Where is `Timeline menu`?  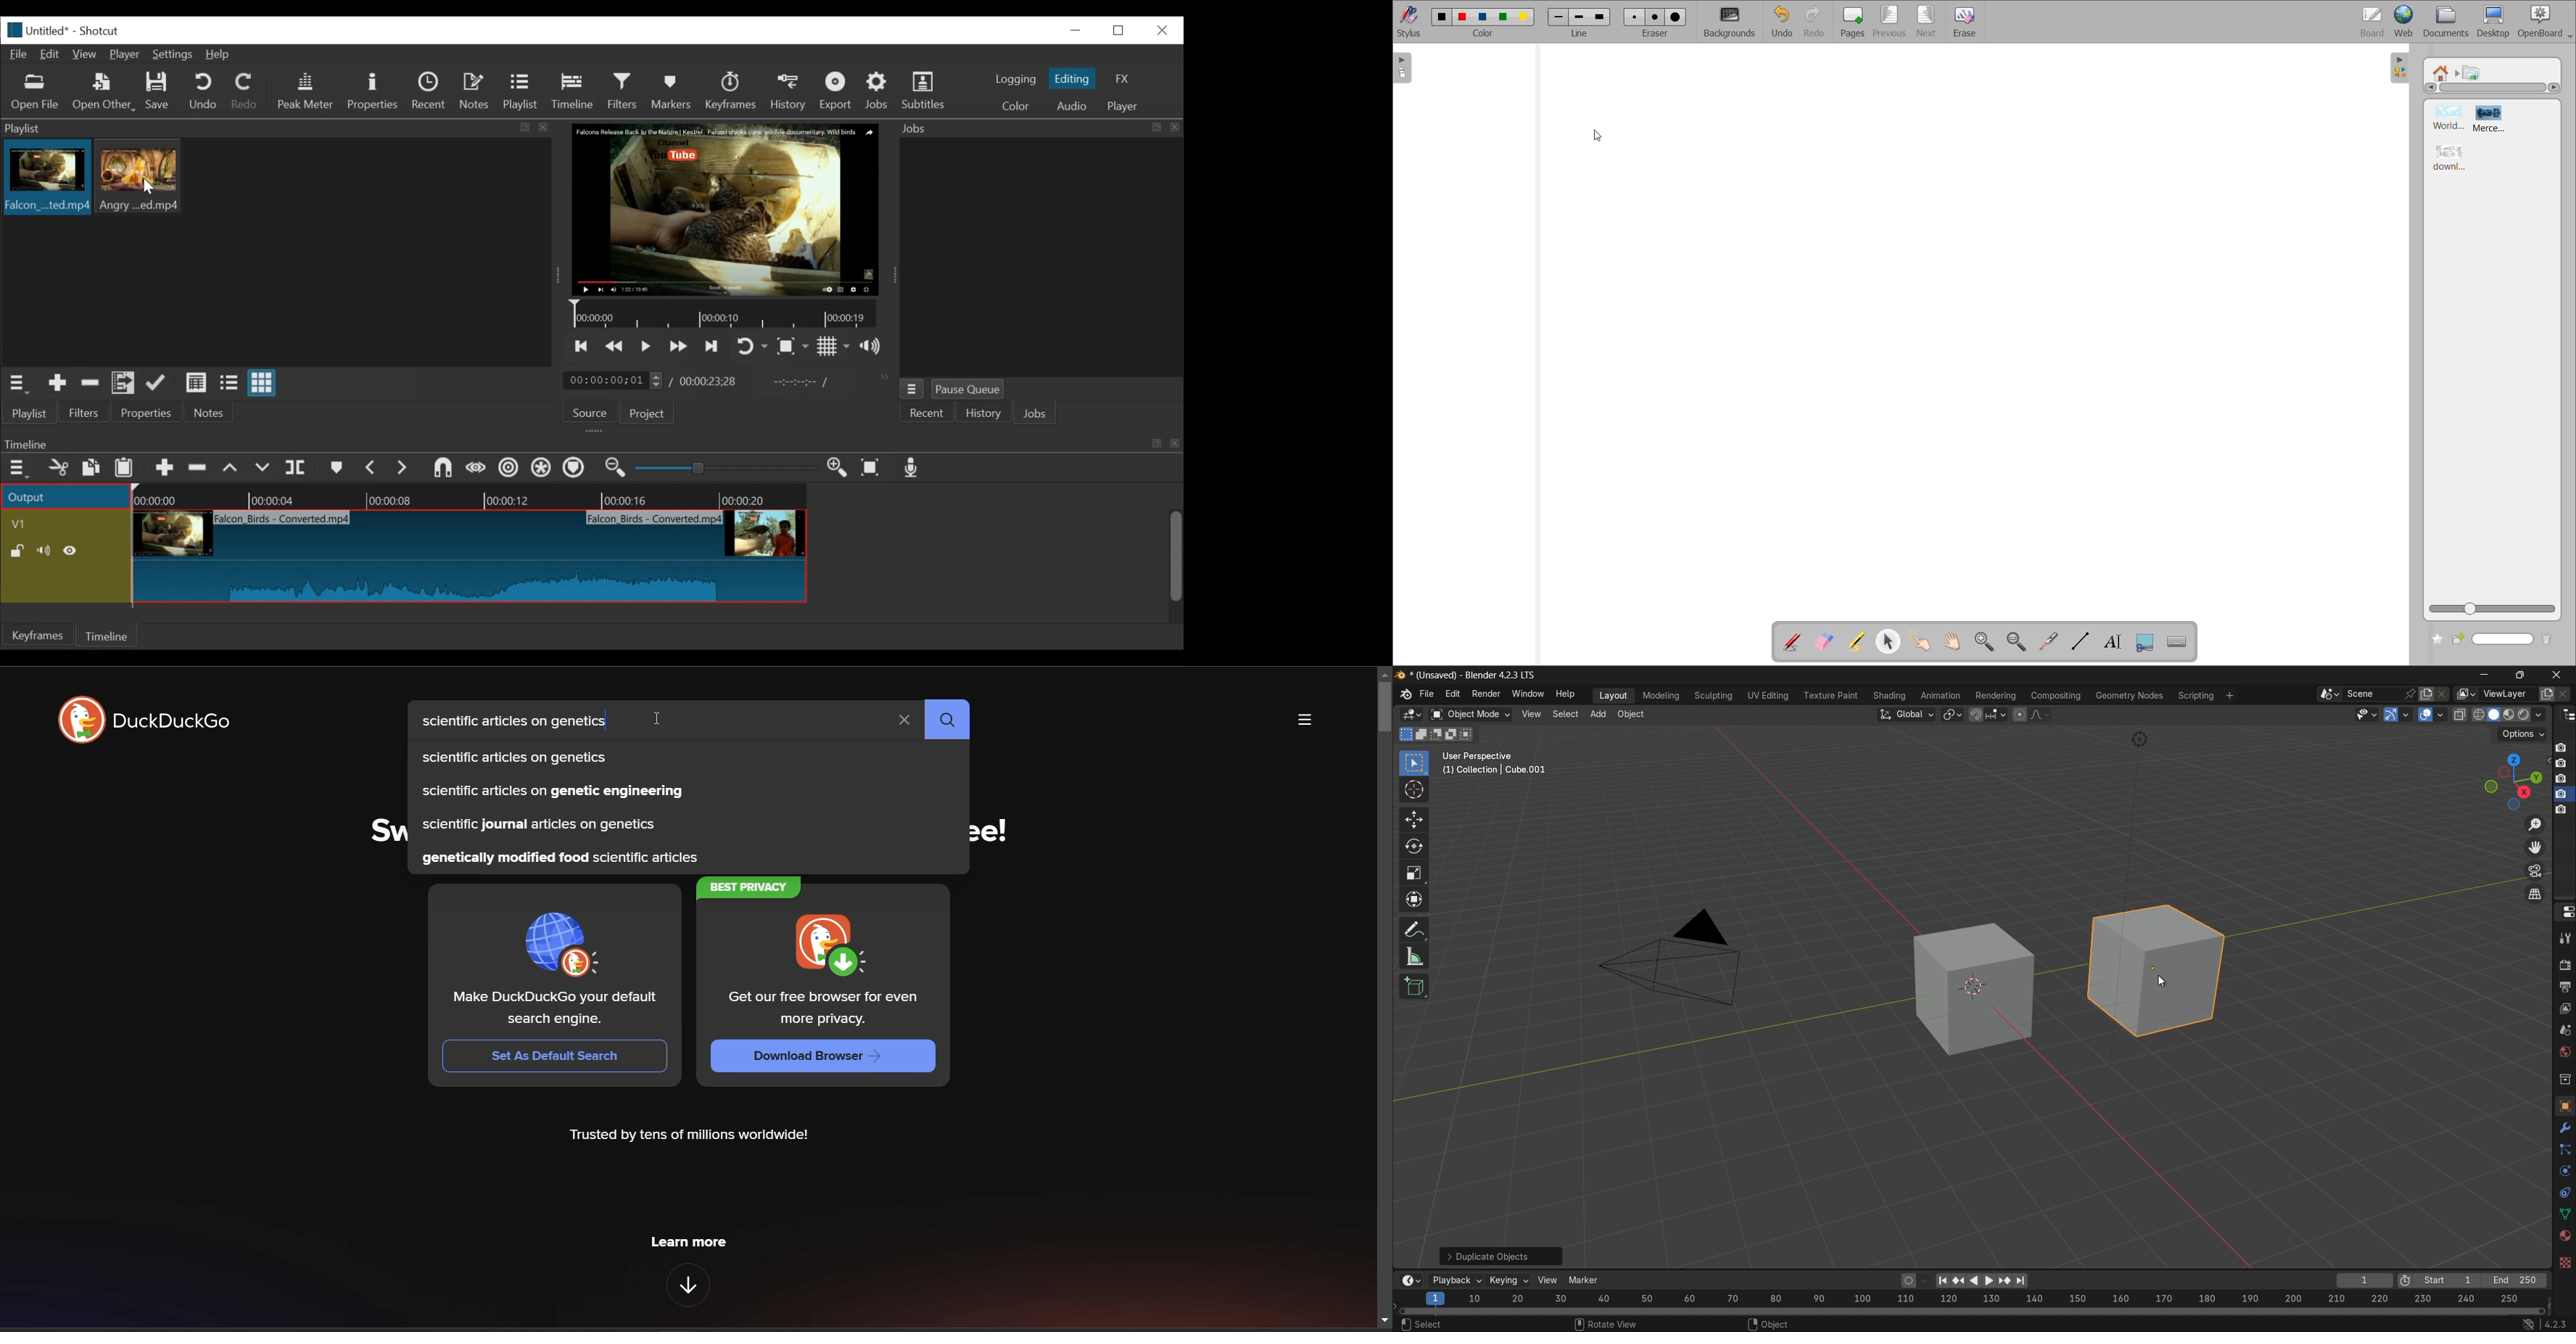
Timeline menu is located at coordinates (20, 469).